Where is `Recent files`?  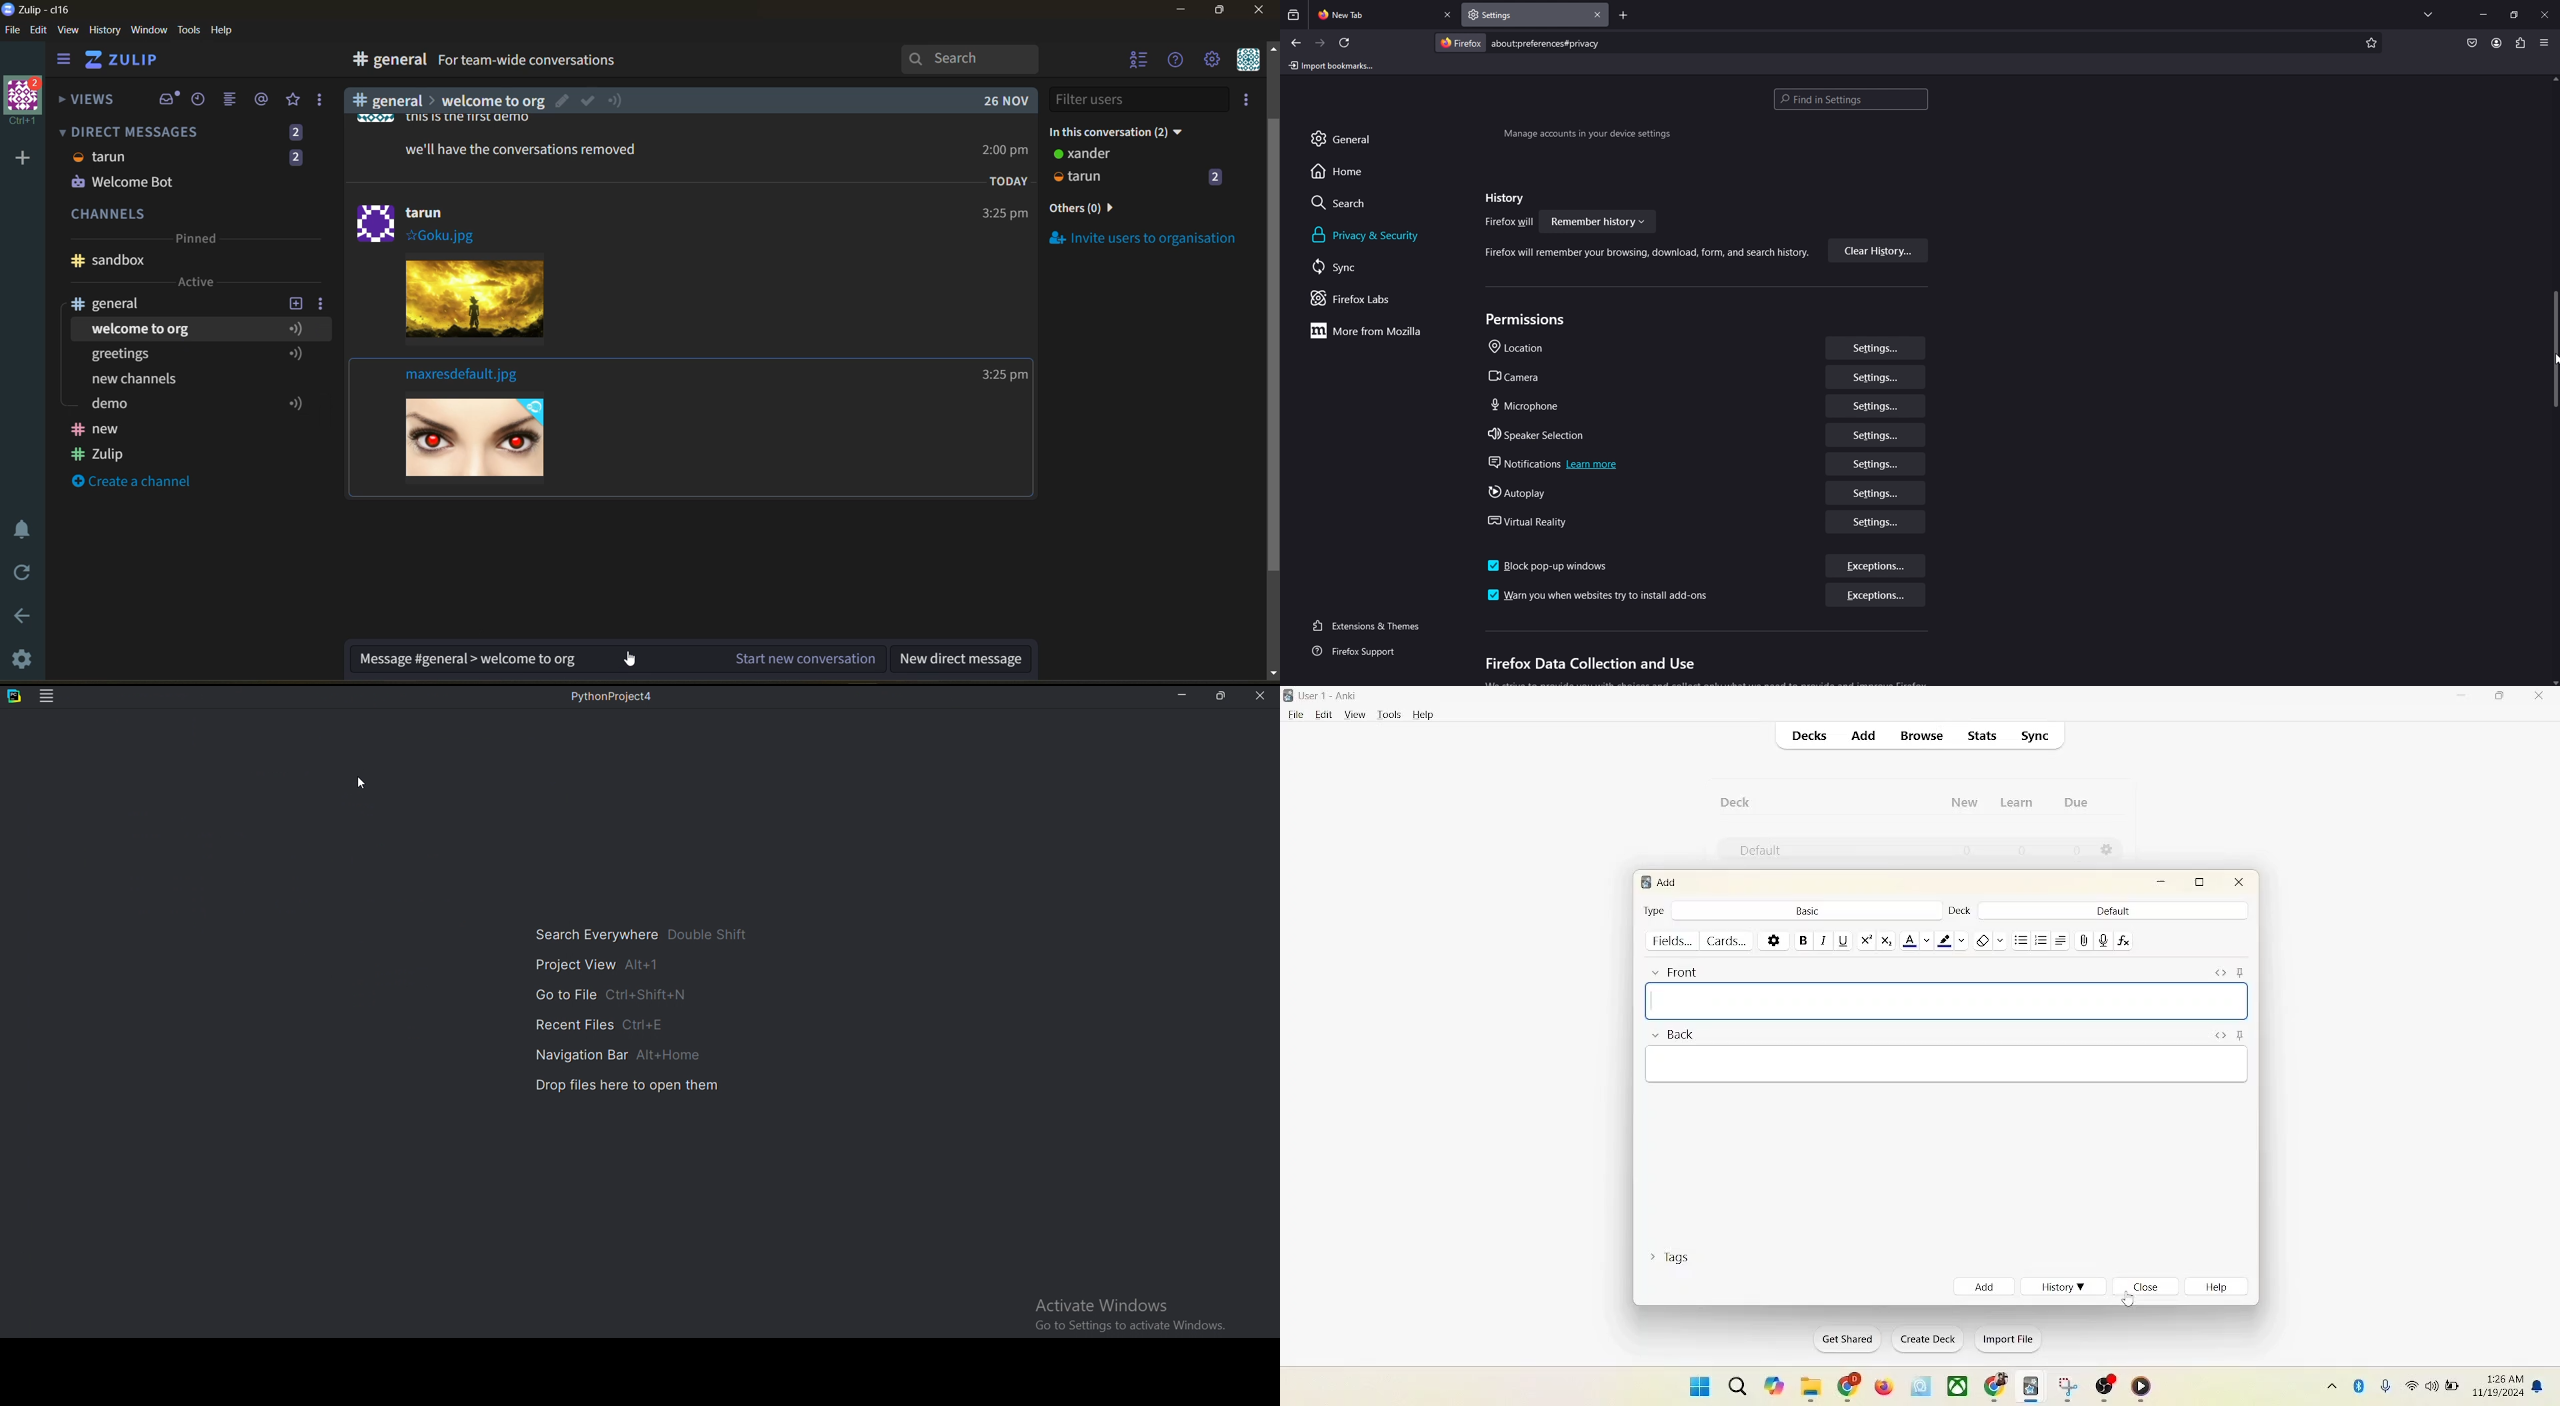 Recent files is located at coordinates (593, 1022).